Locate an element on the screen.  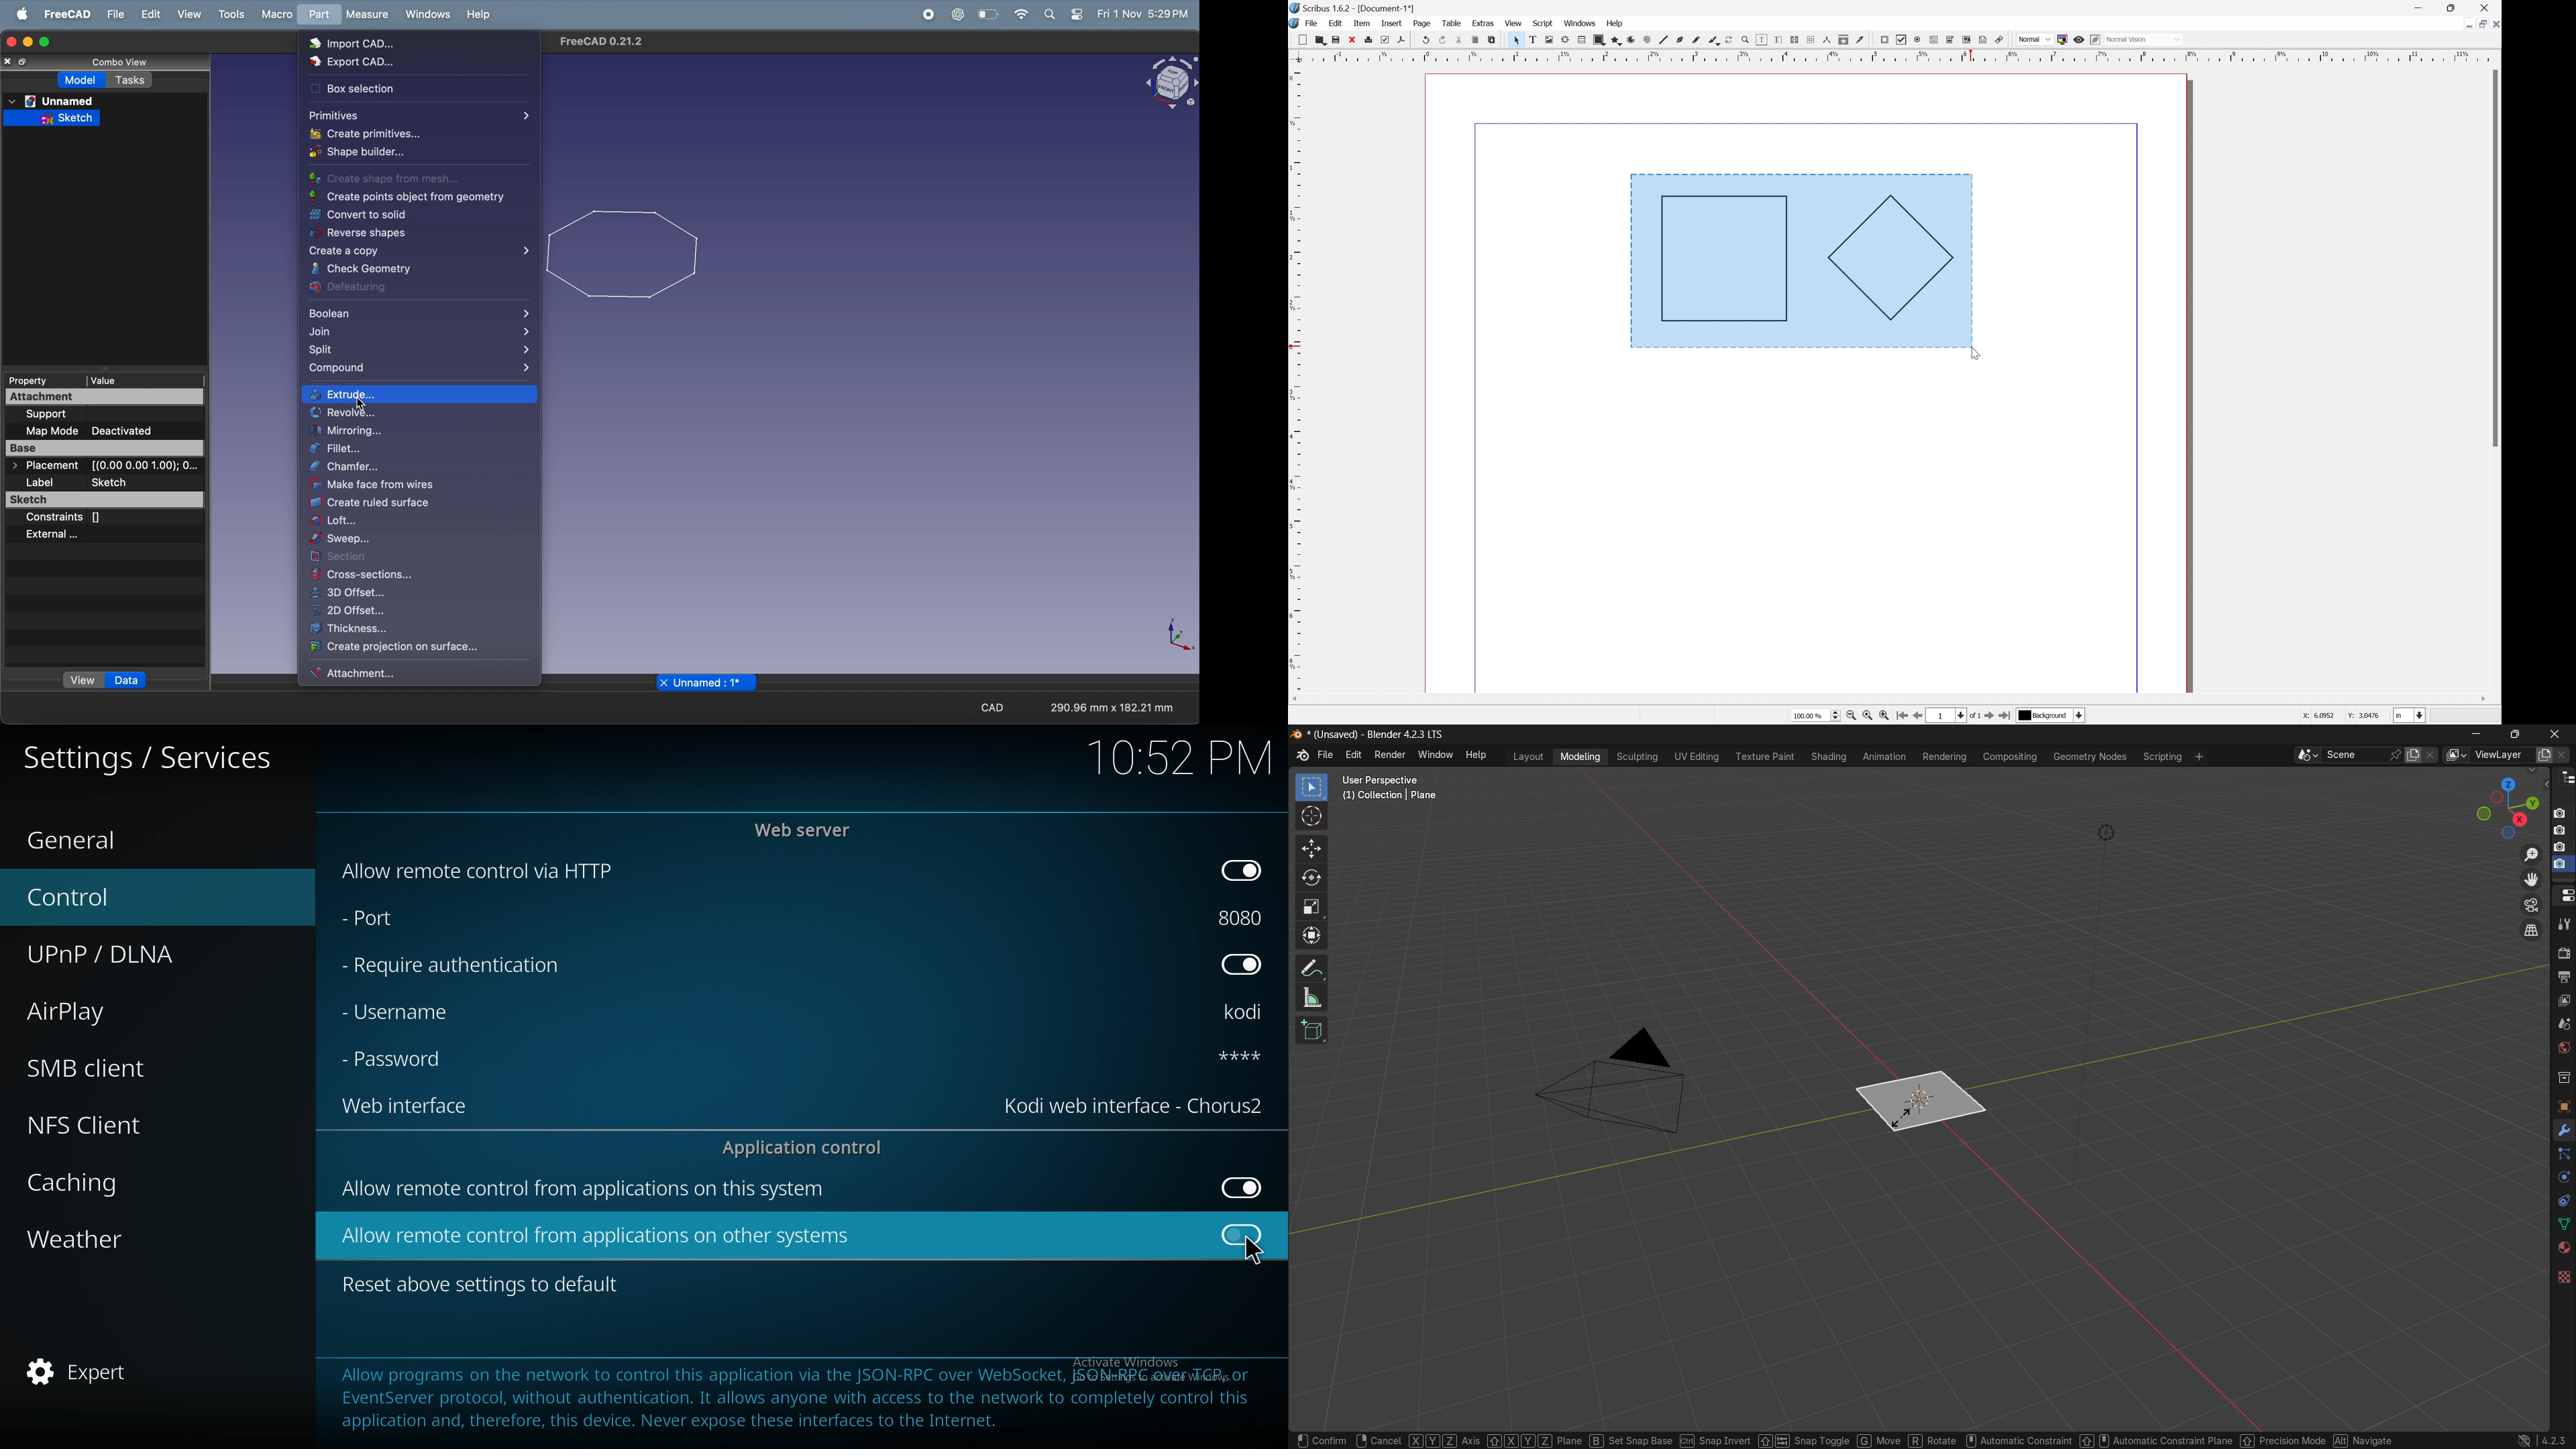
Eye dropper is located at coordinates (1860, 39).